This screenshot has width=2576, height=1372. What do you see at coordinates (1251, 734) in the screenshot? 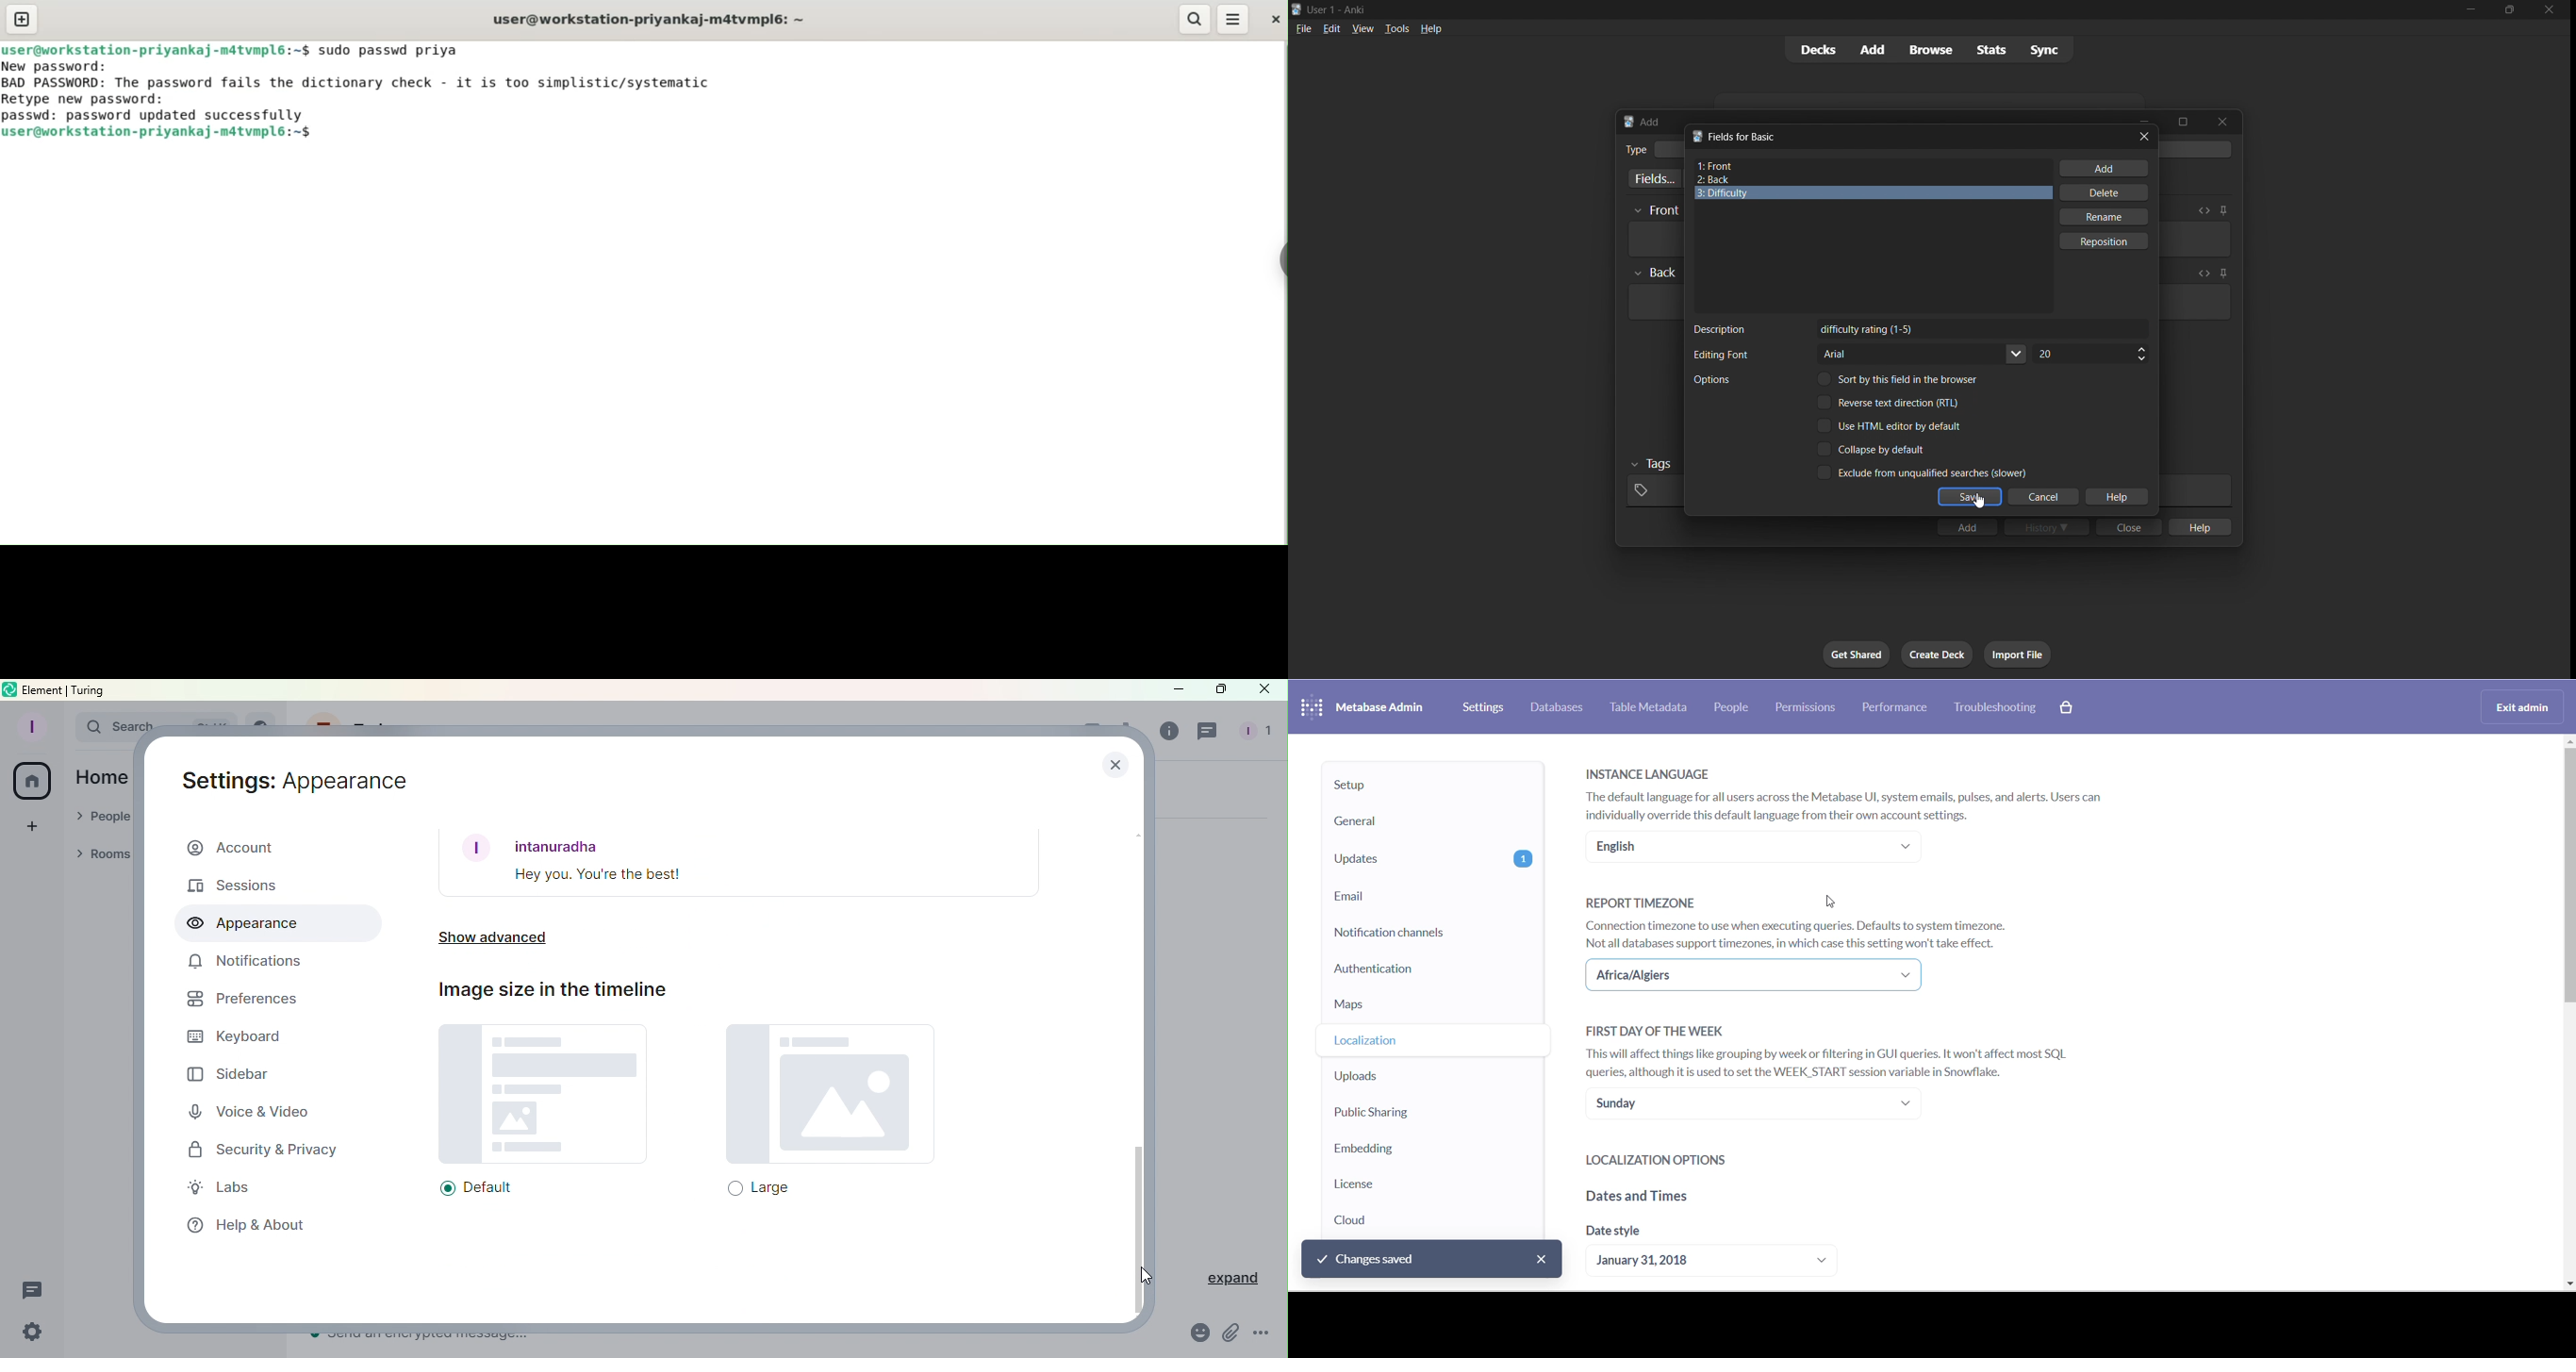
I see `People` at bounding box center [1251, 734].